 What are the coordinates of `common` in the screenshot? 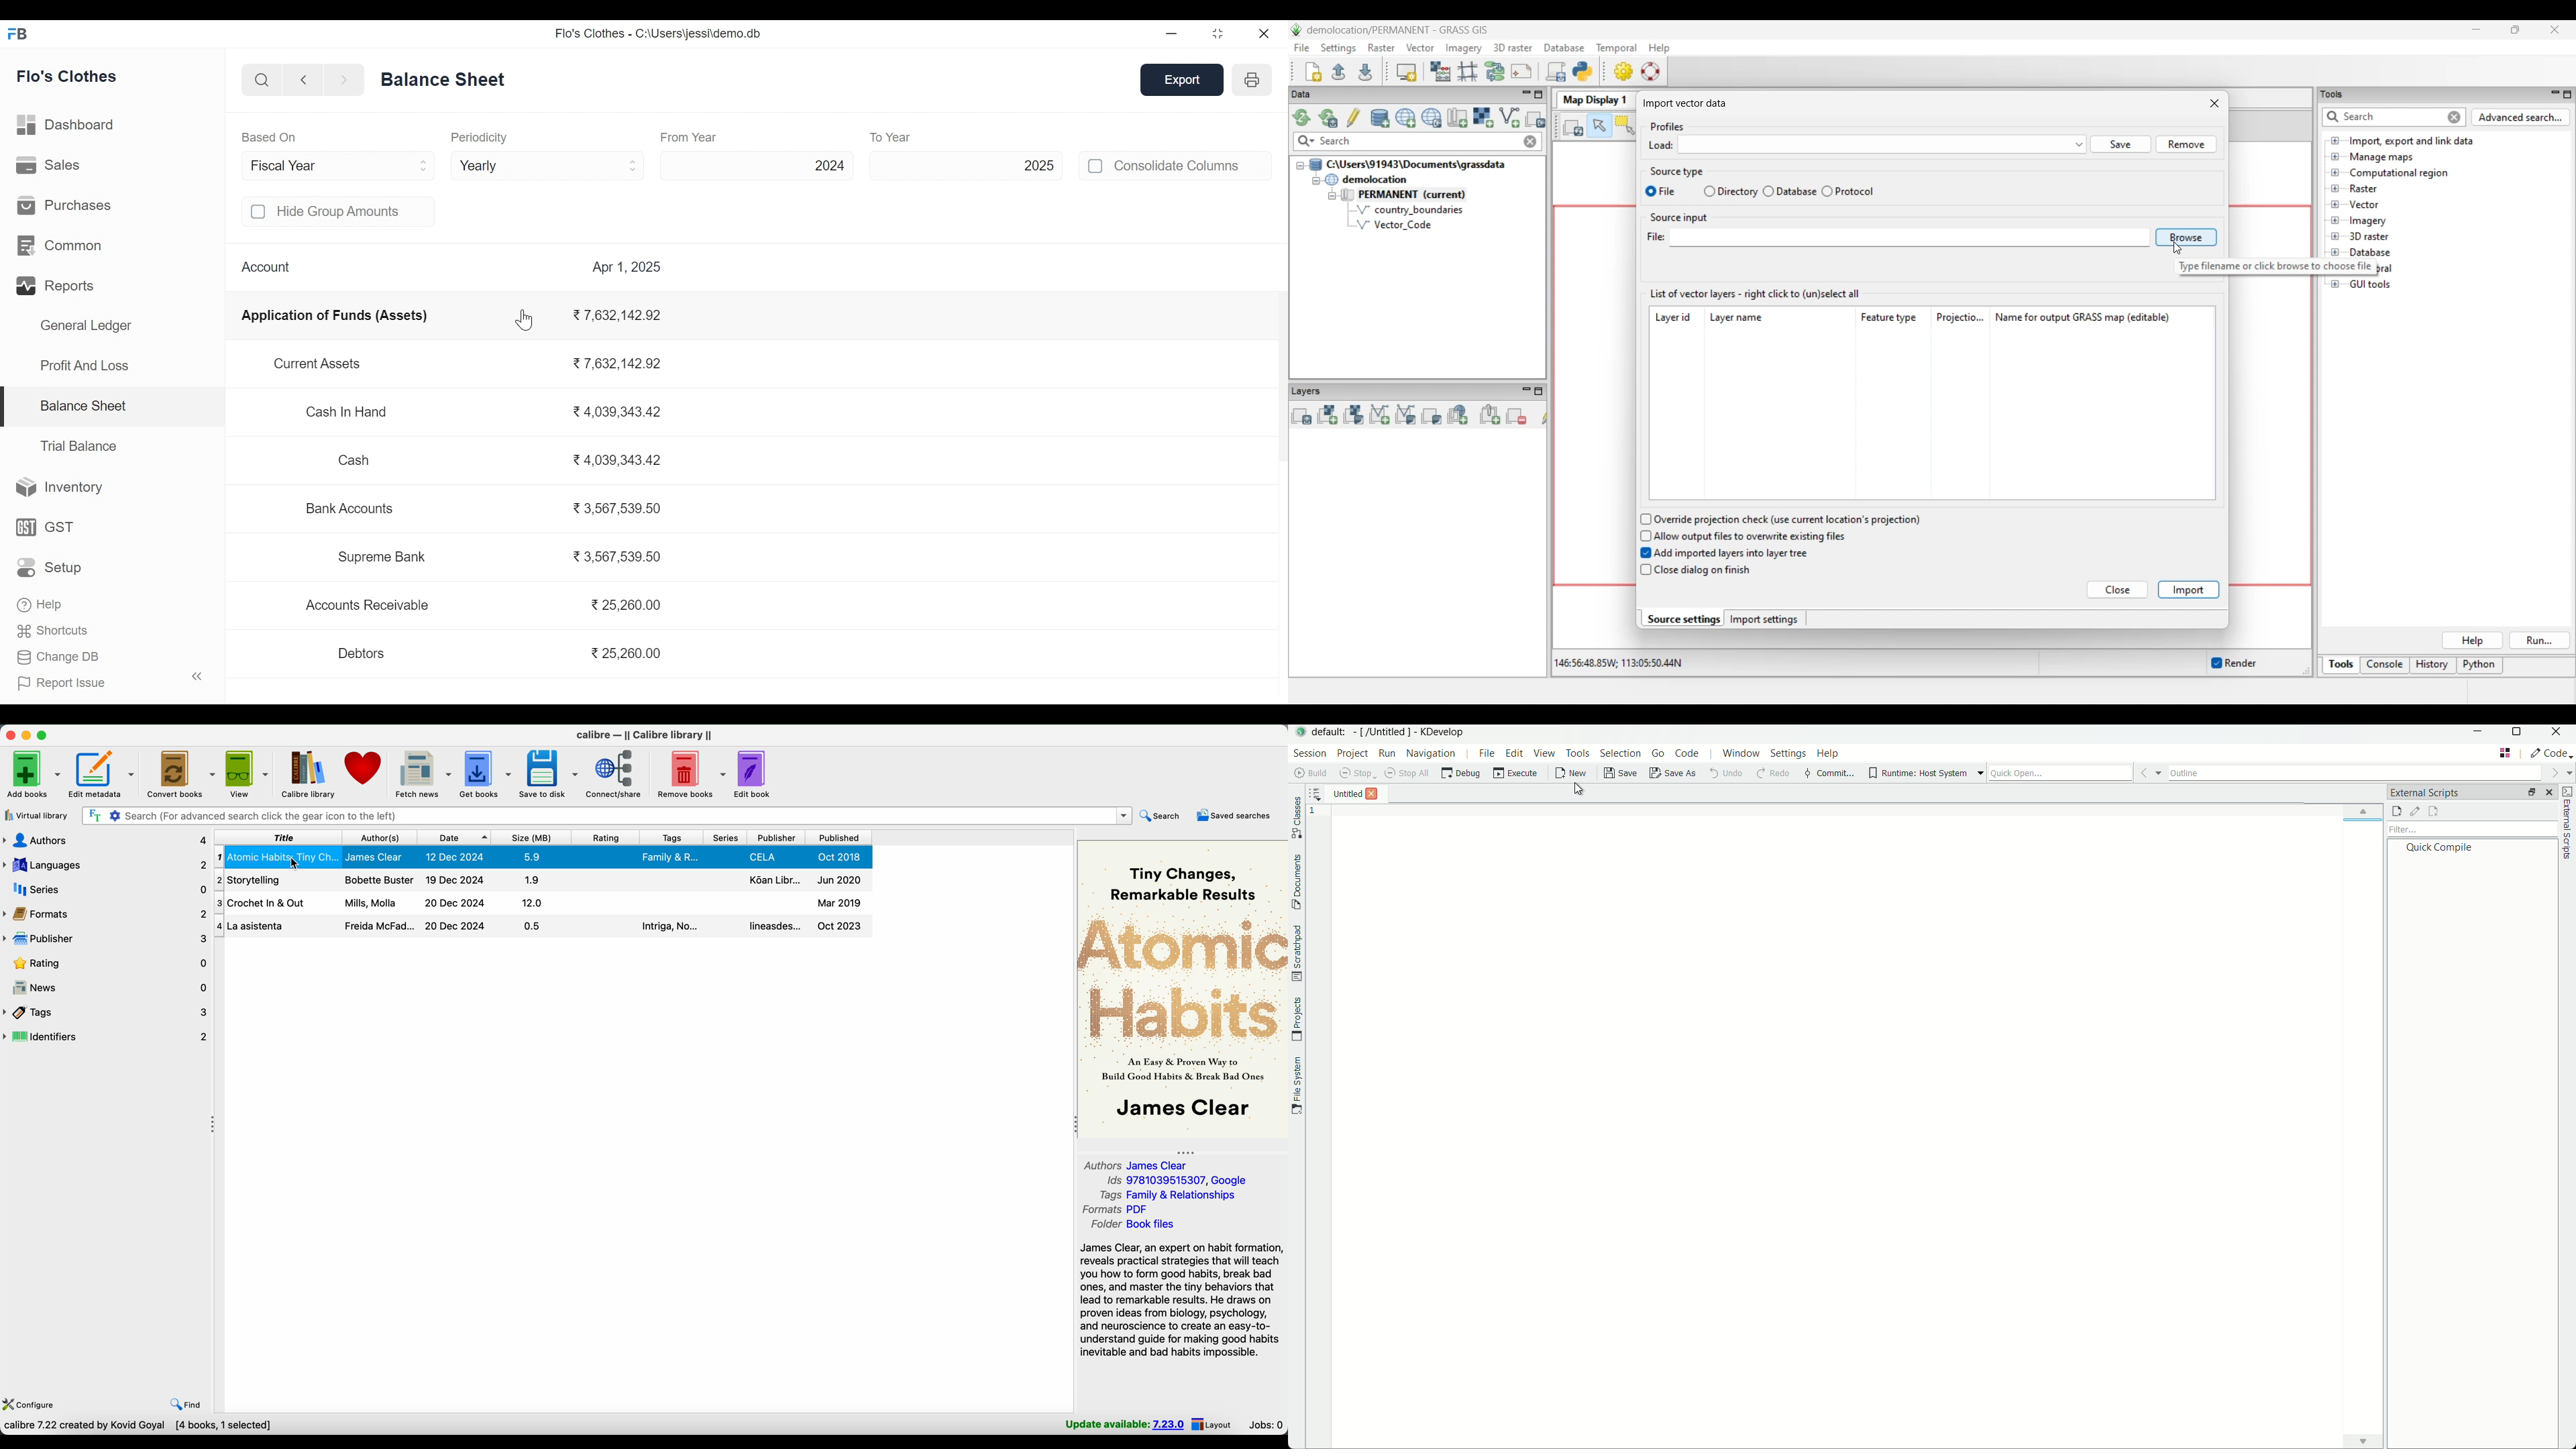 It's located at (62, 246).